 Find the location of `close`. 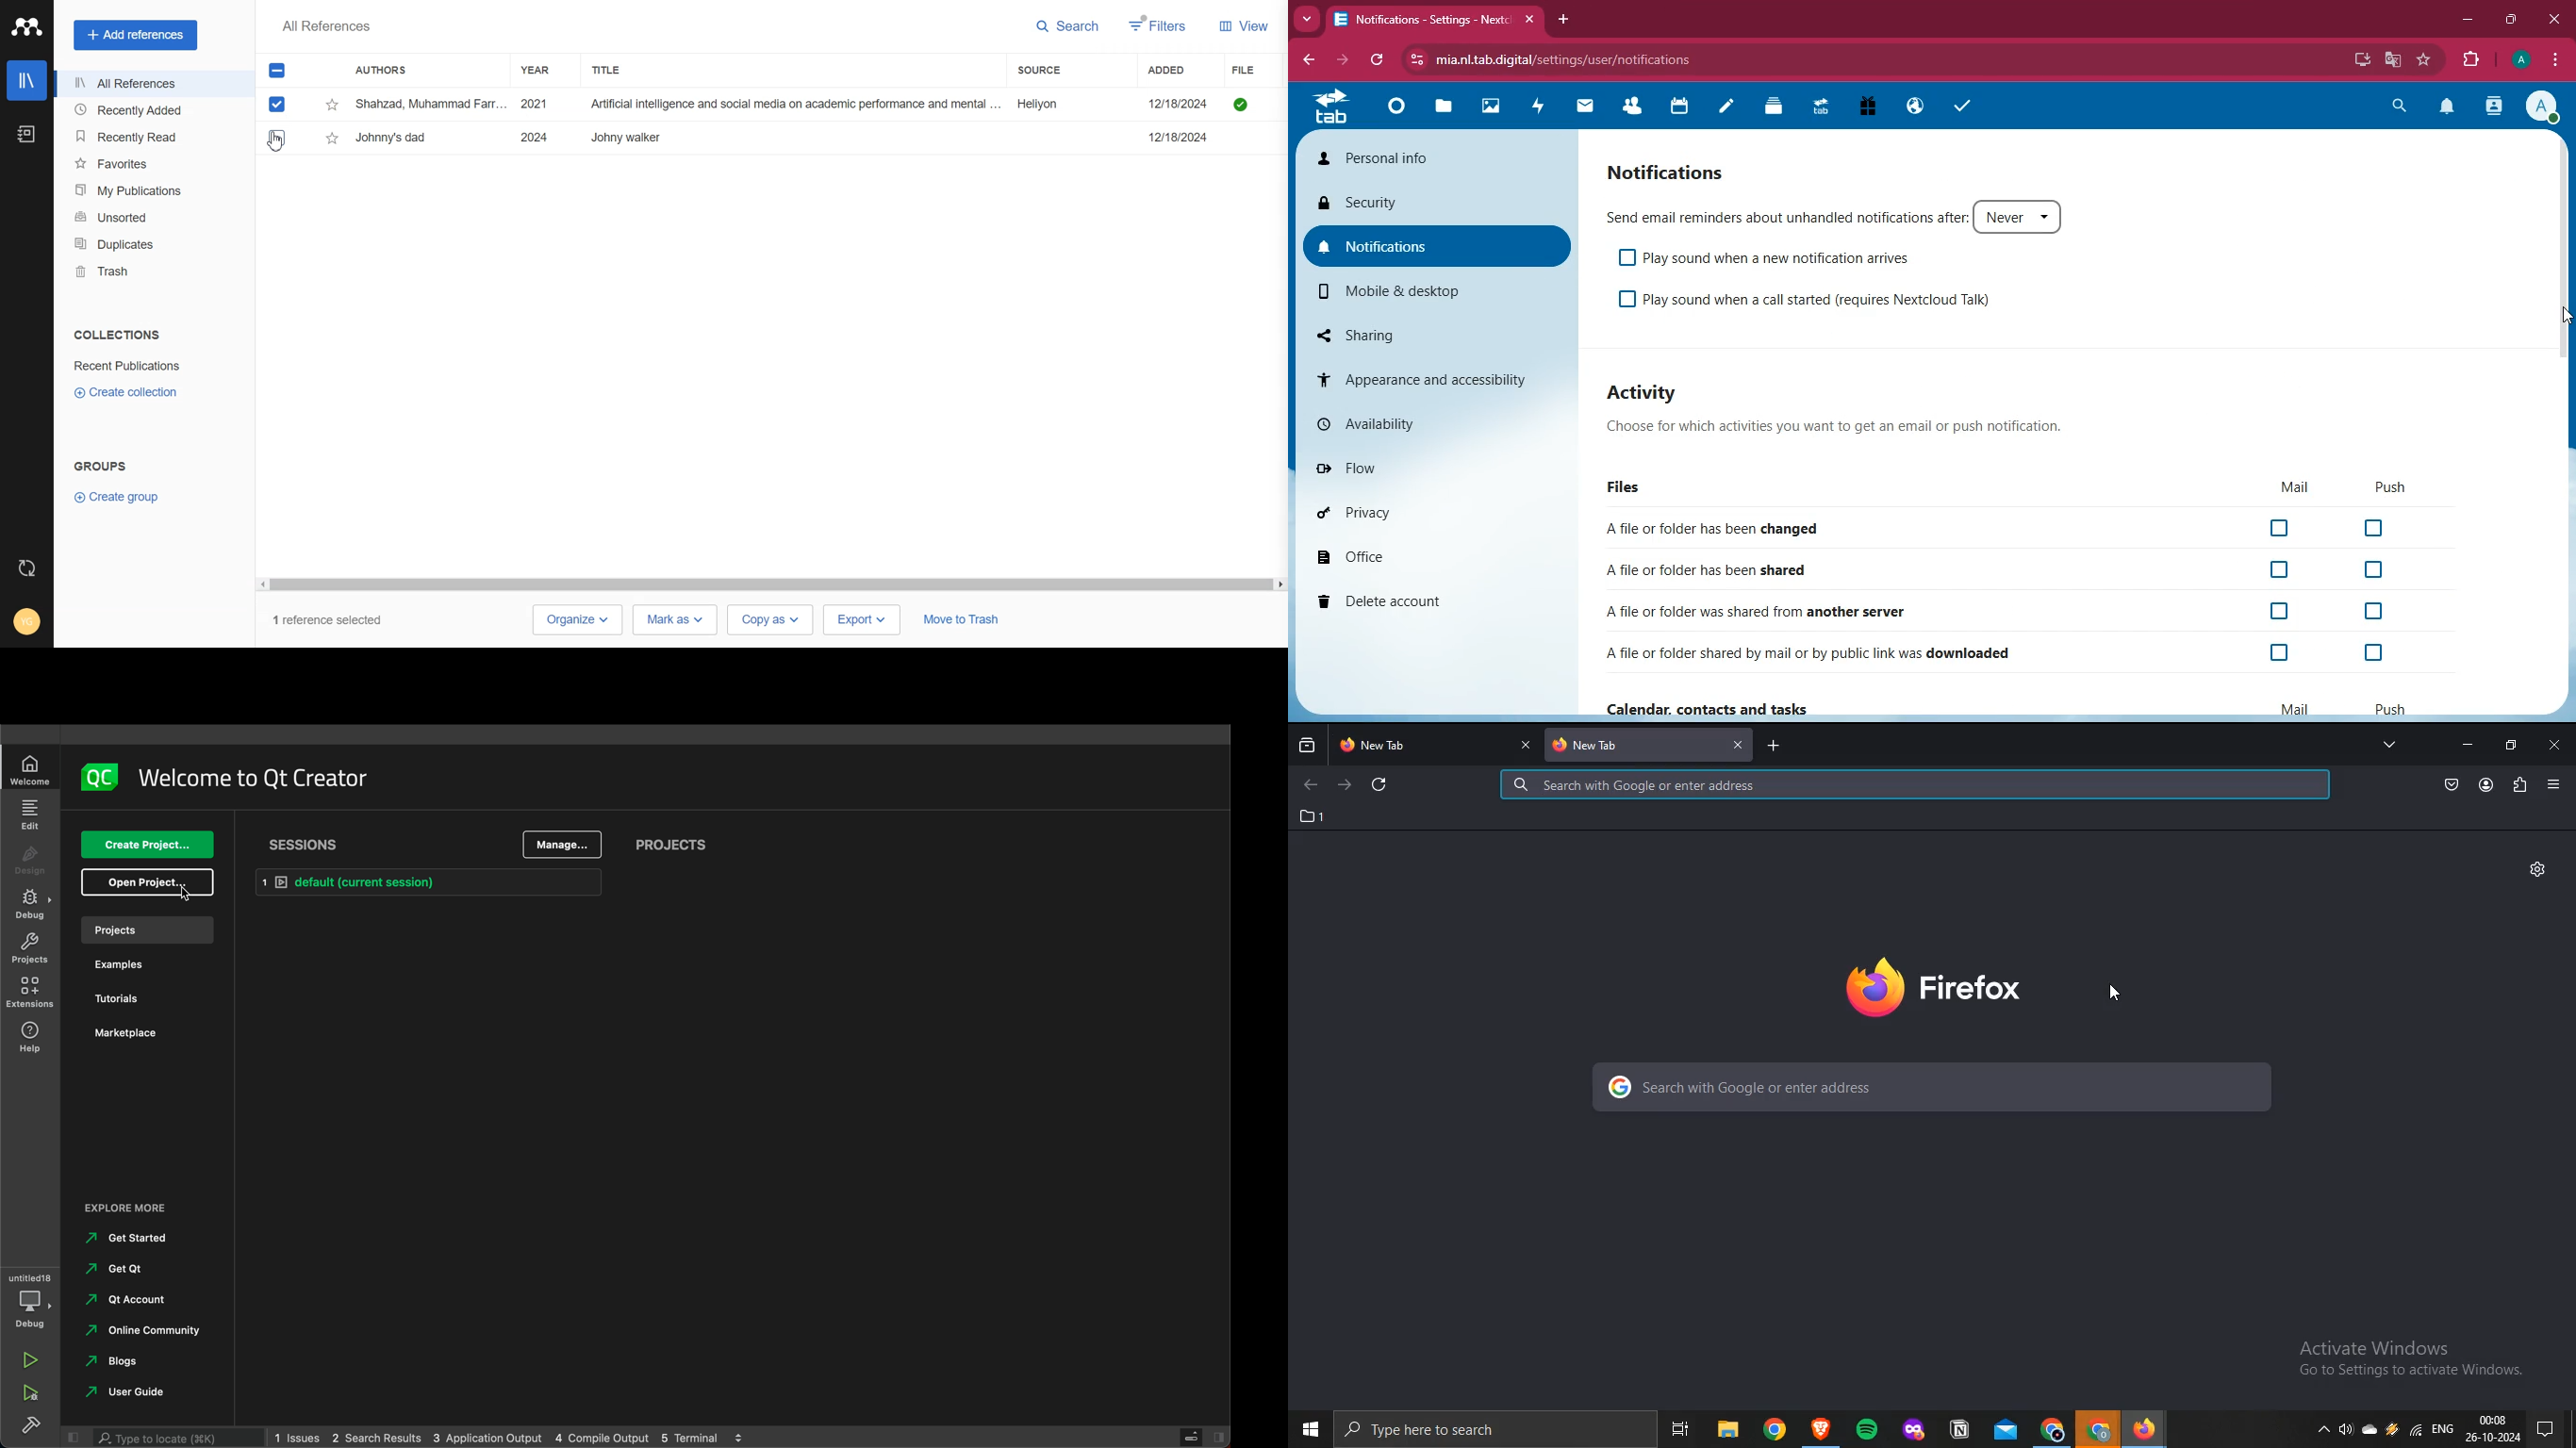

close is located at coordinates (2555, 747).